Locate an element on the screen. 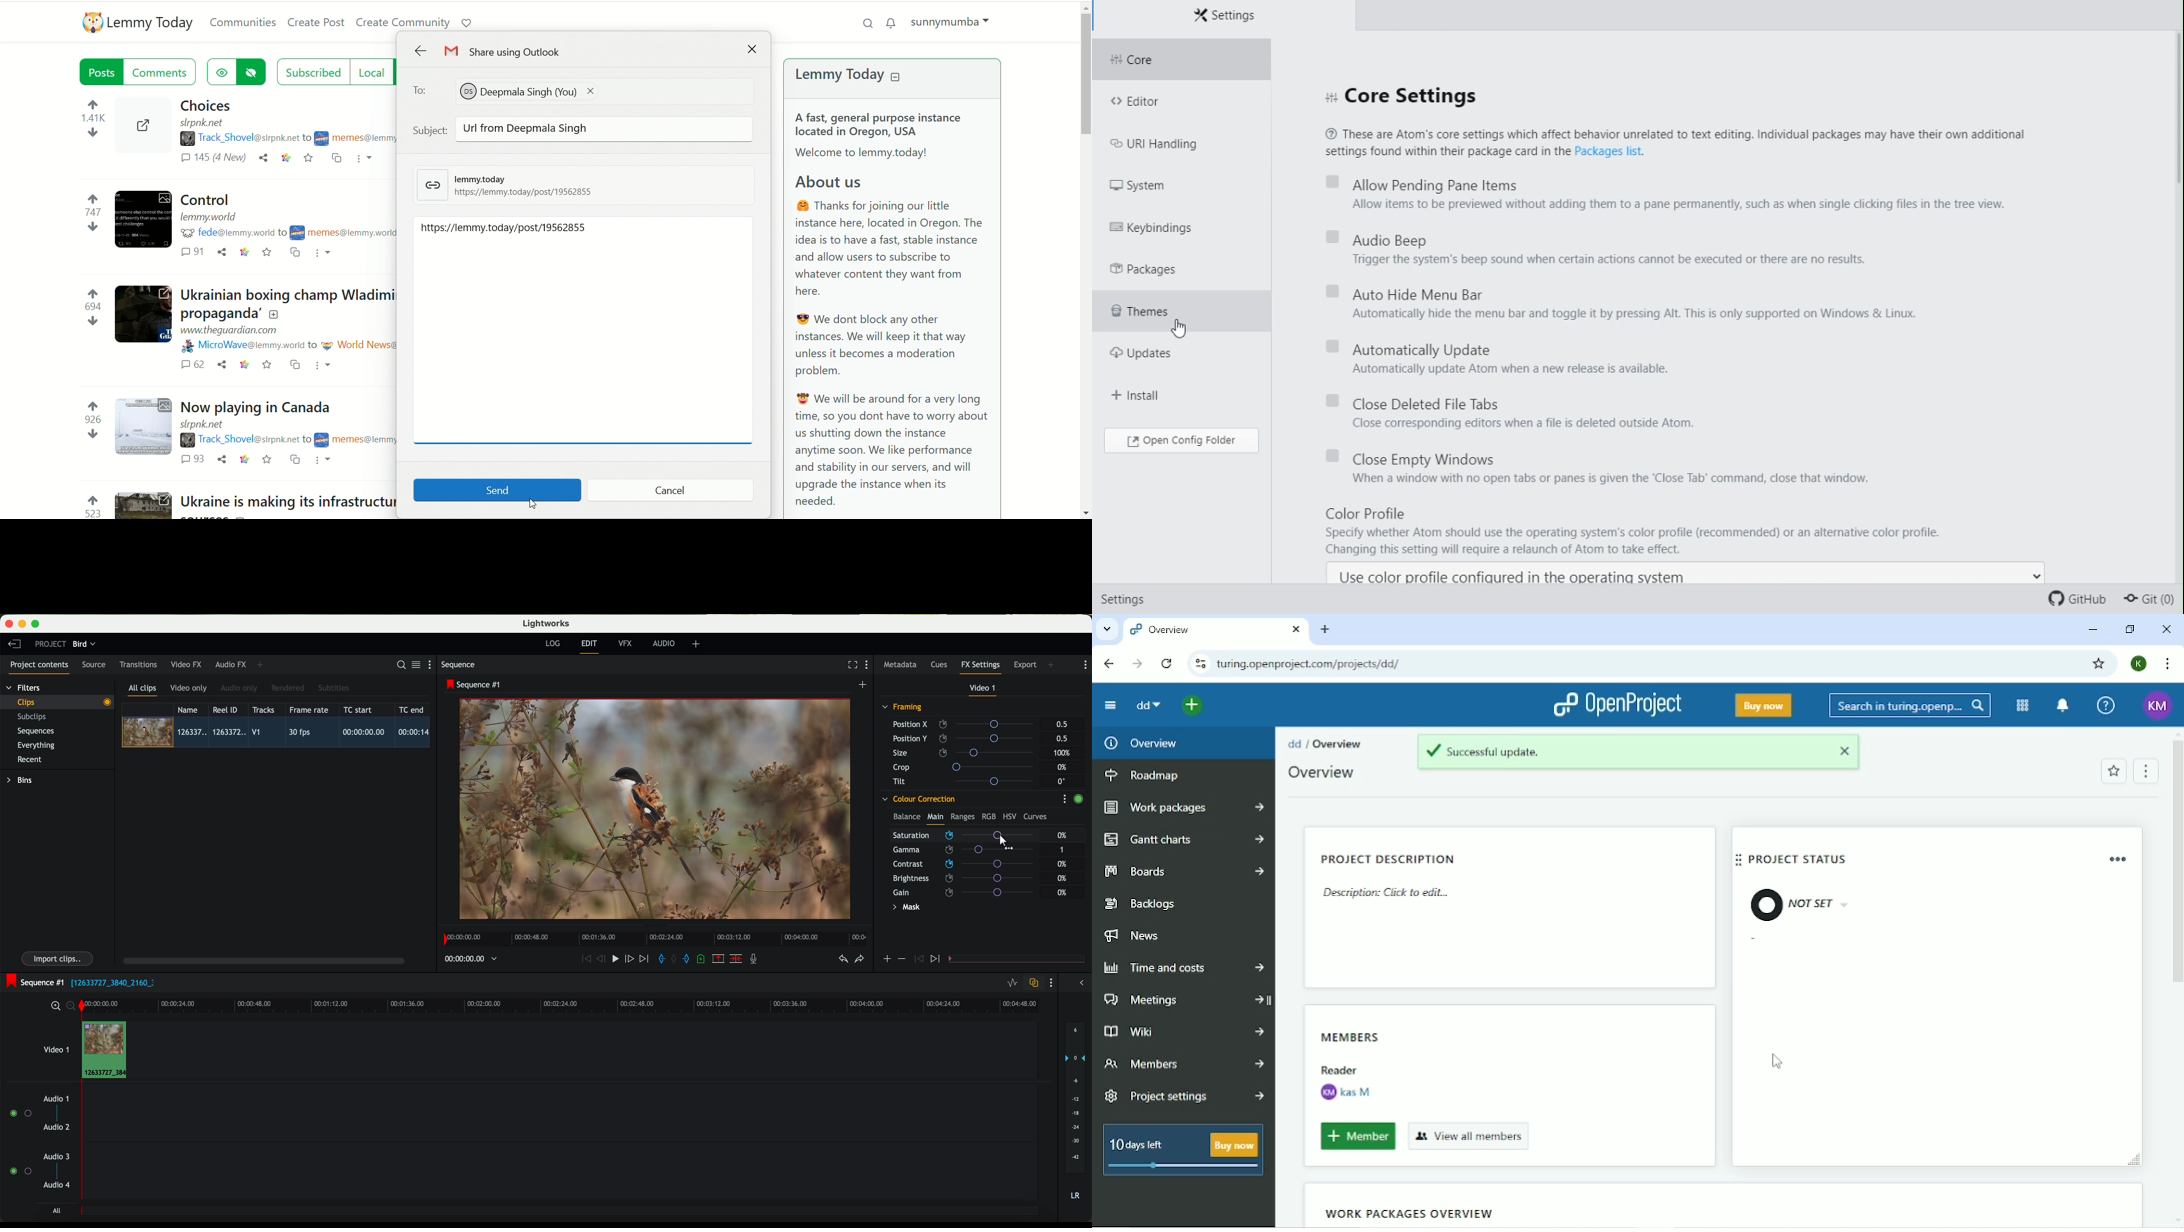  Collpase project menu is located at coordinates (1110, 707).